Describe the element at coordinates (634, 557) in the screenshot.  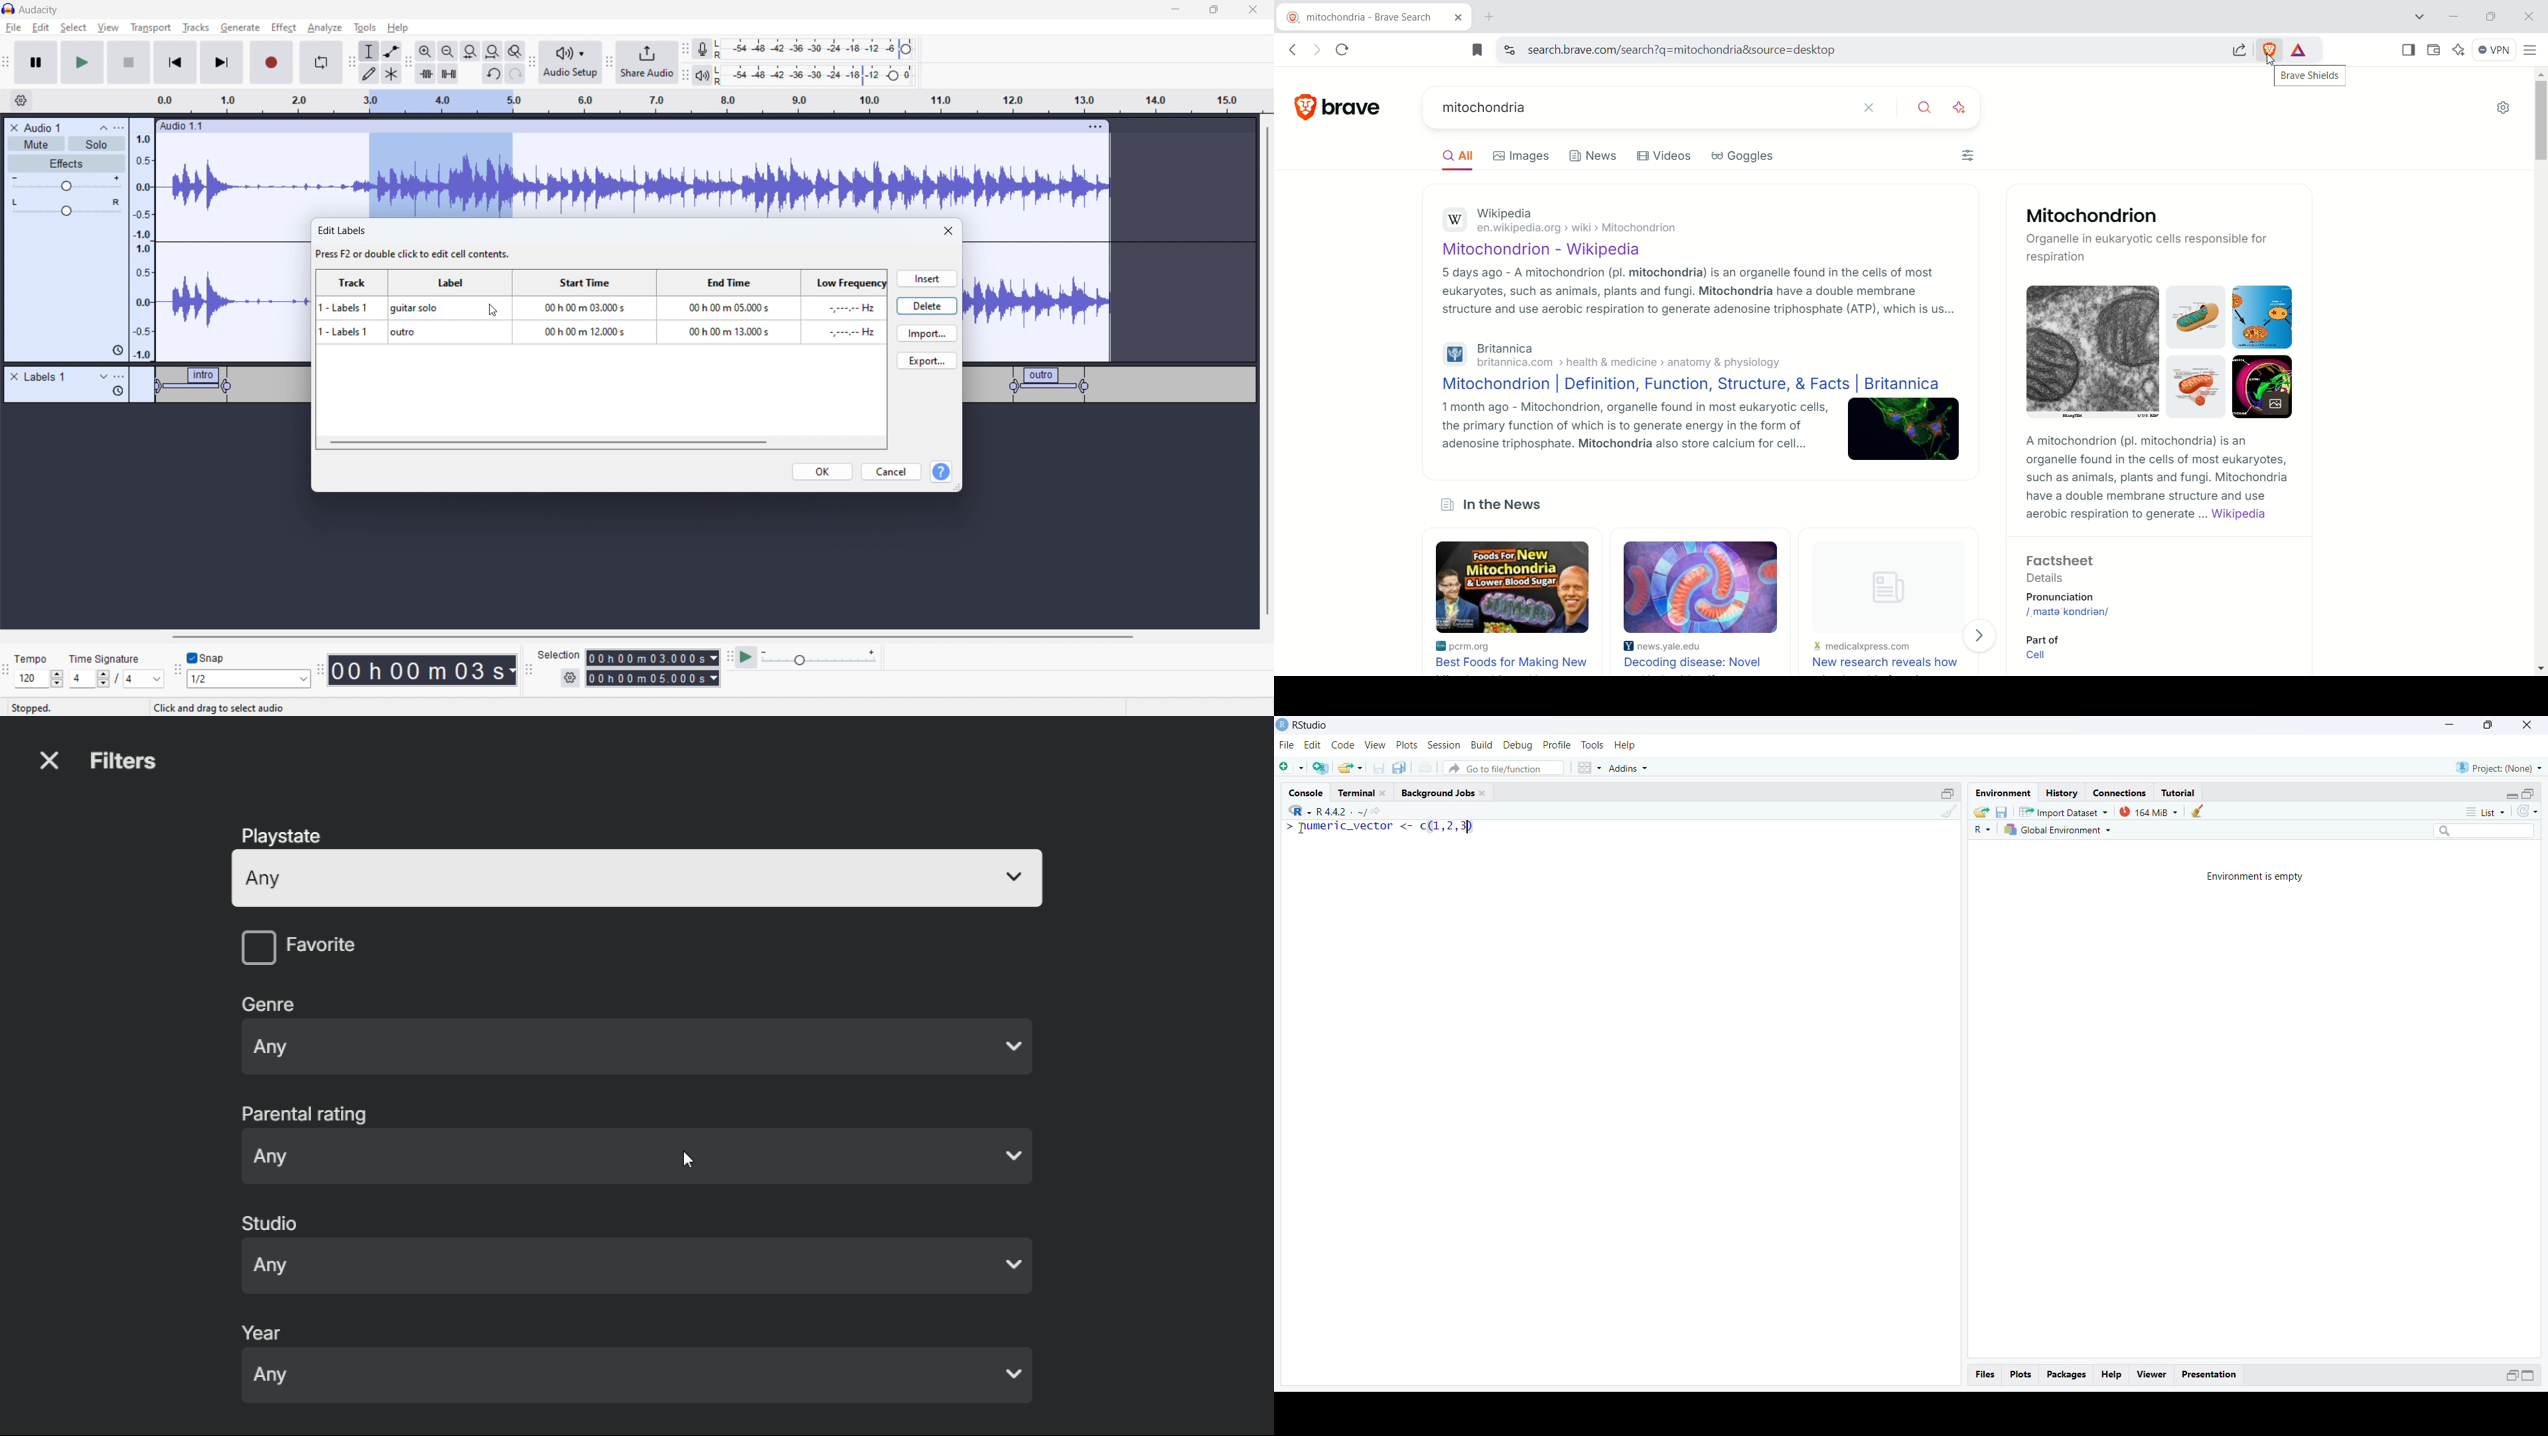
I see `timeline` at that location.